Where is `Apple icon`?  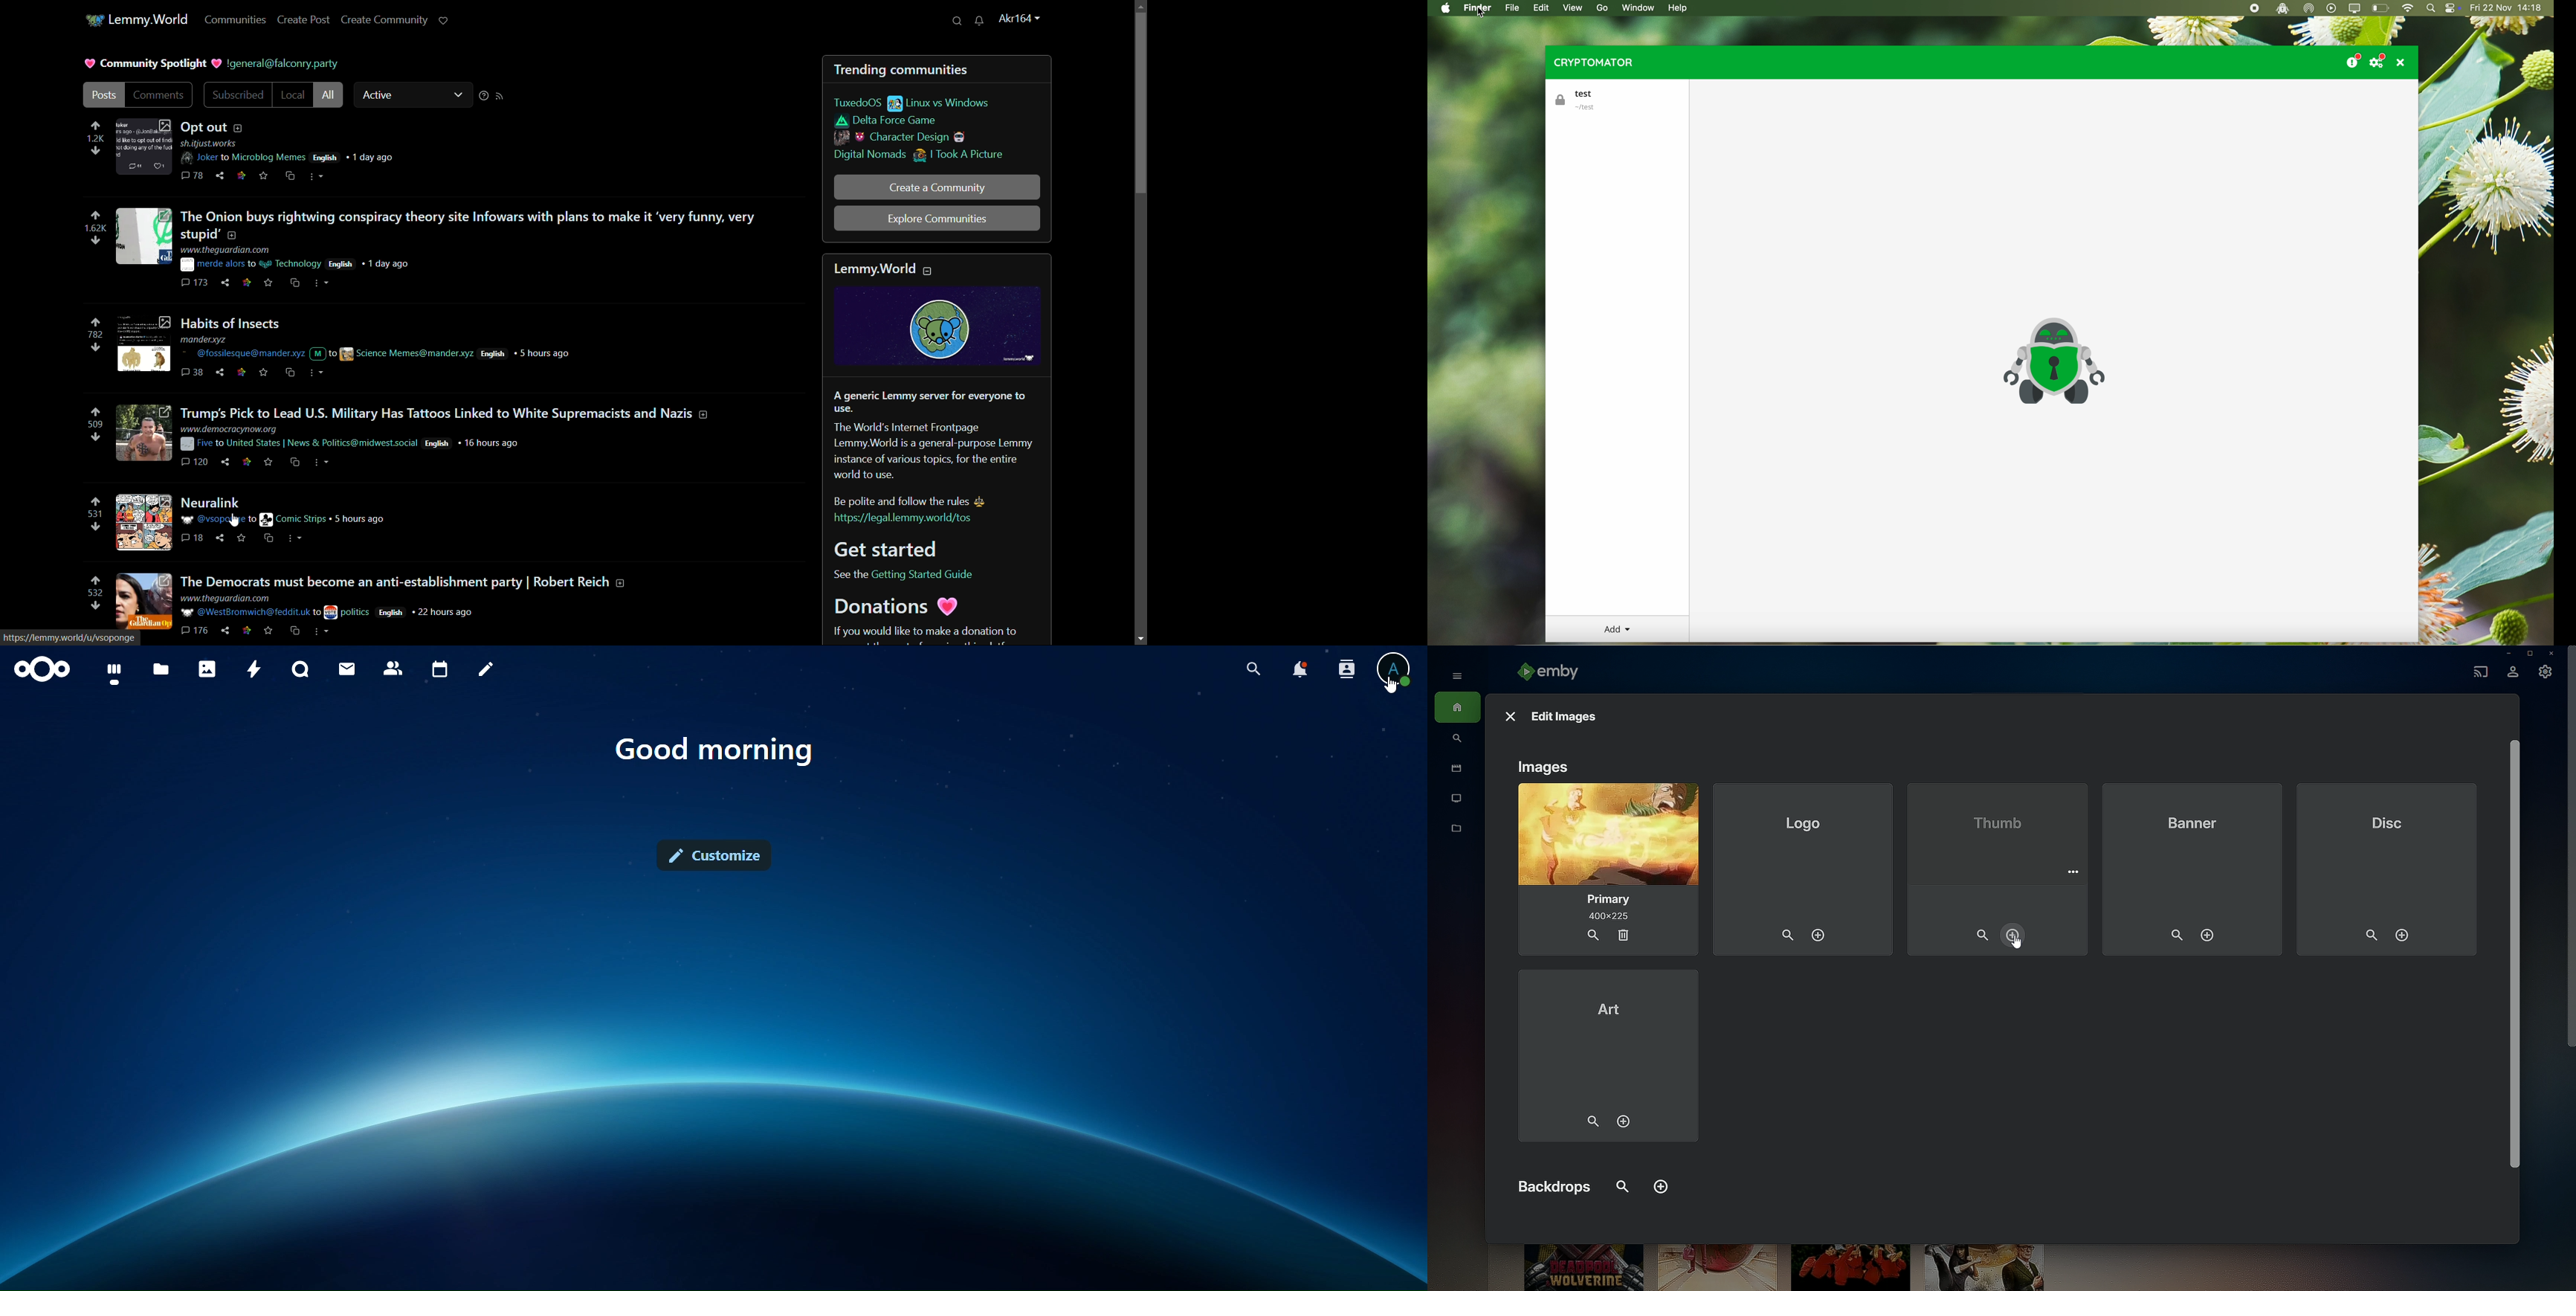
Apple icon is located at coordinates (1443, 8).